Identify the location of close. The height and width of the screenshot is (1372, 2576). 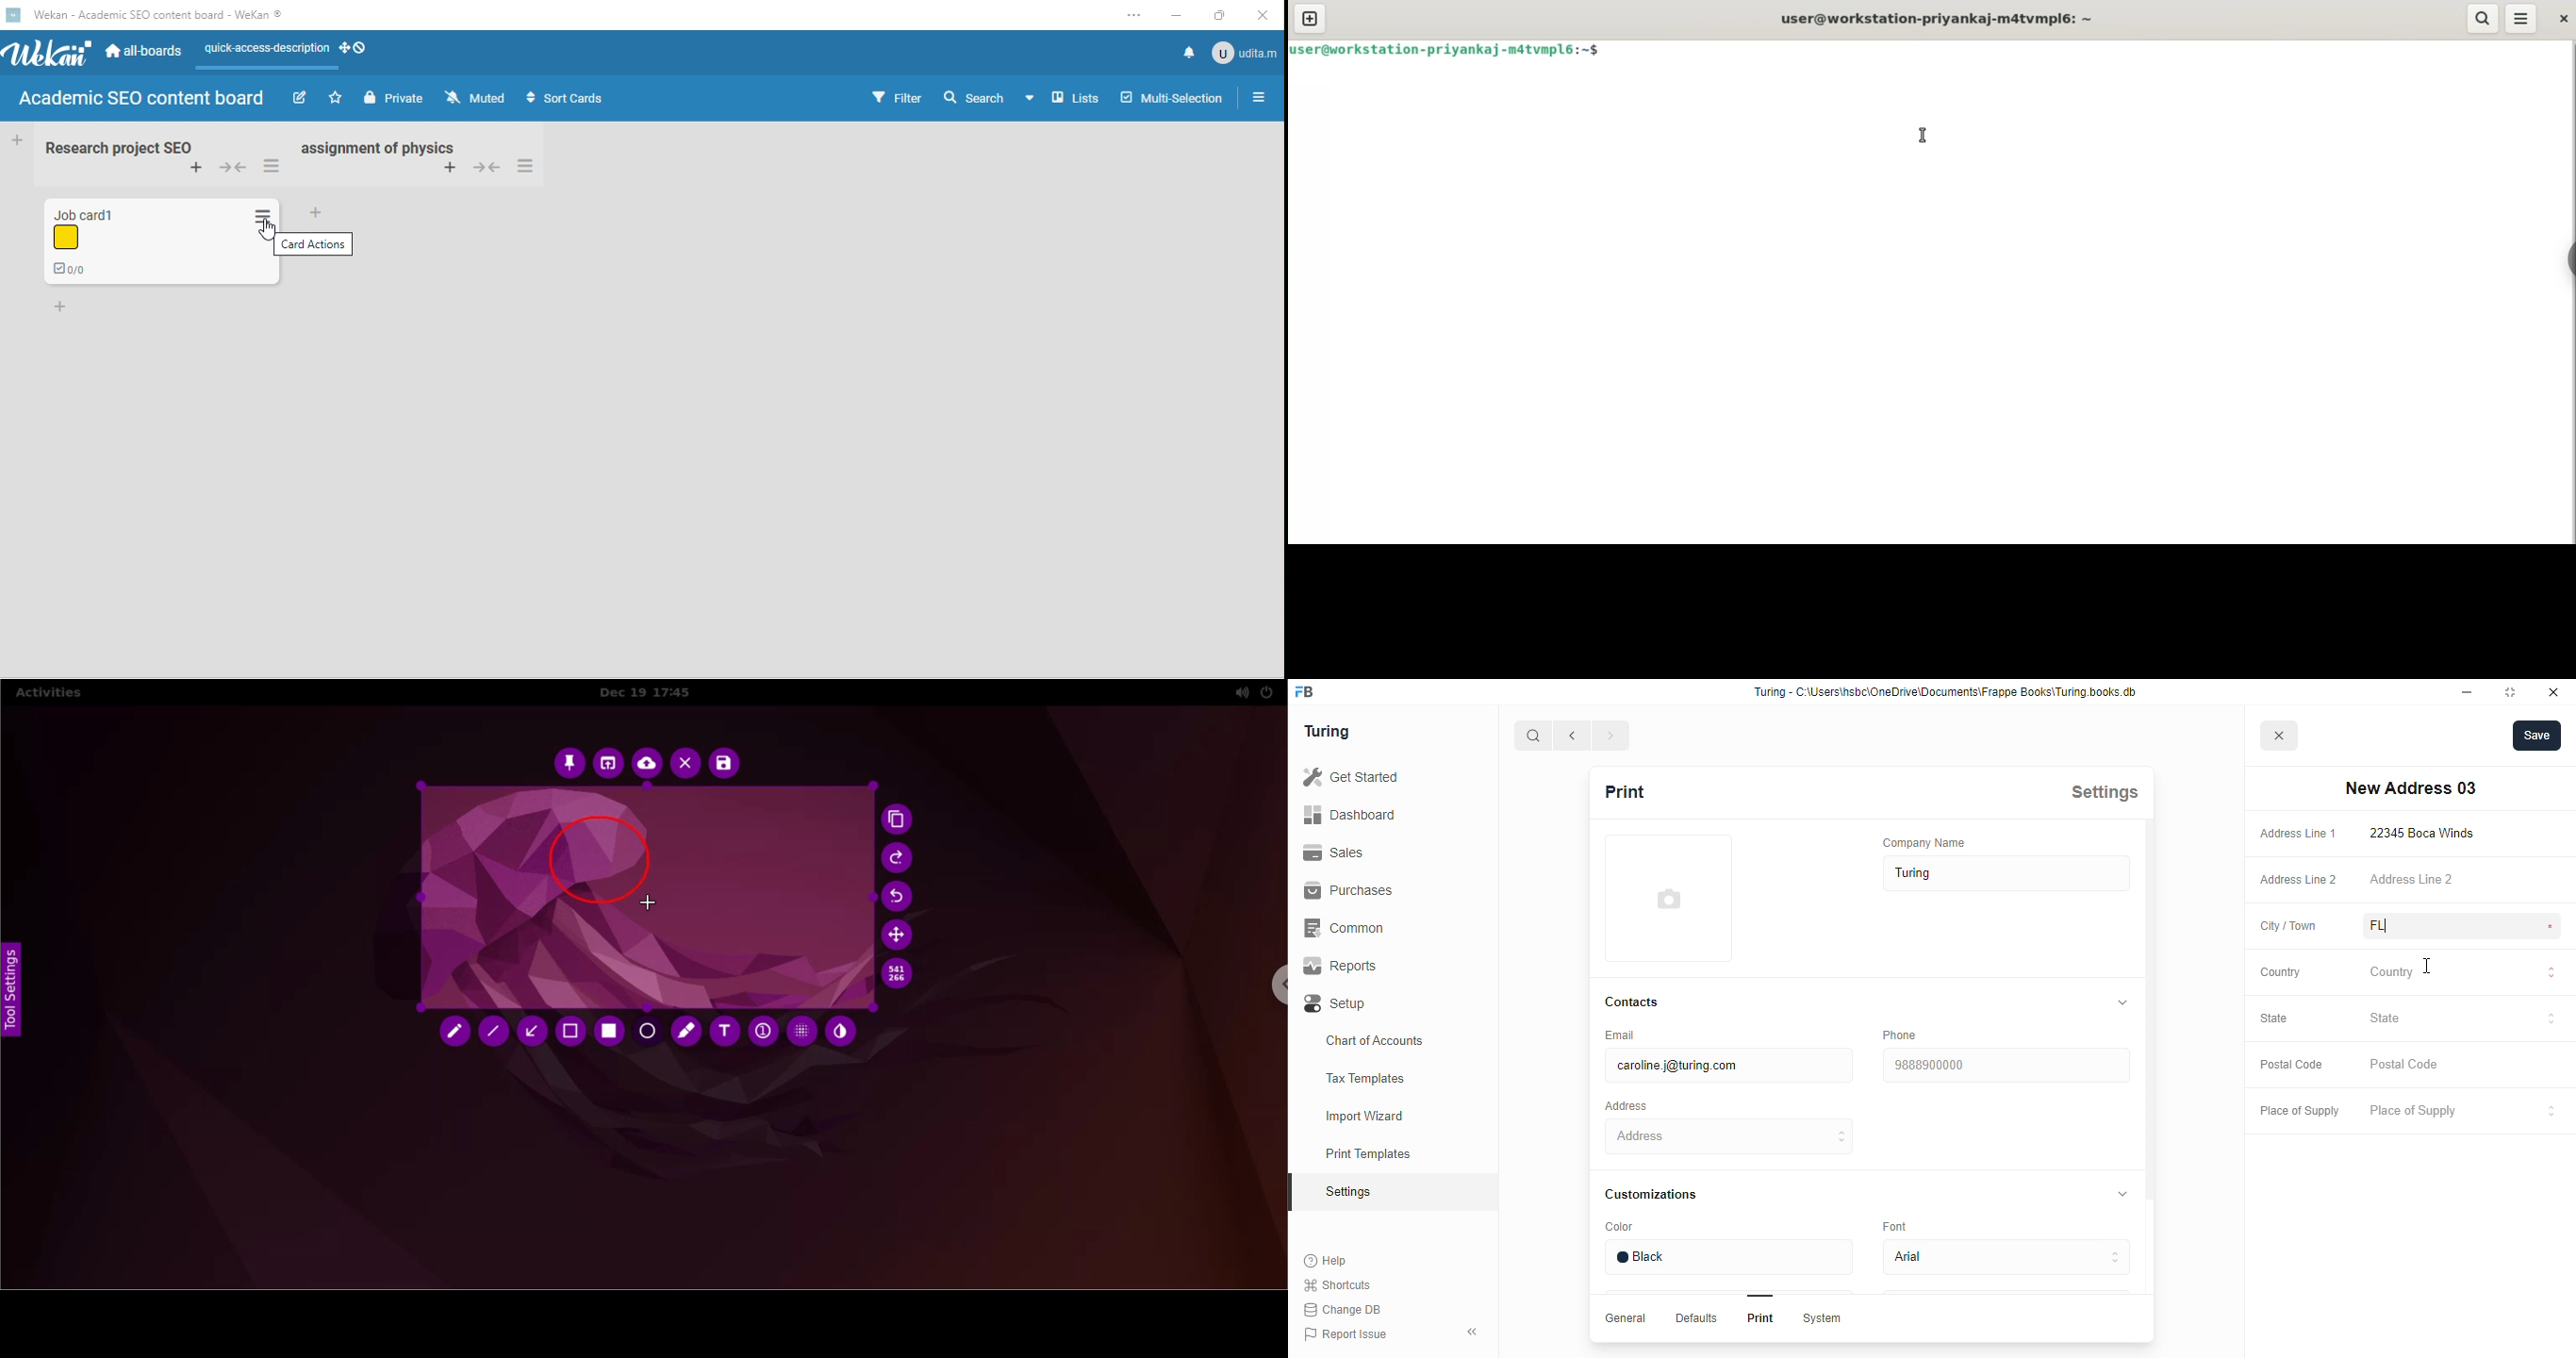
(2553, 692).